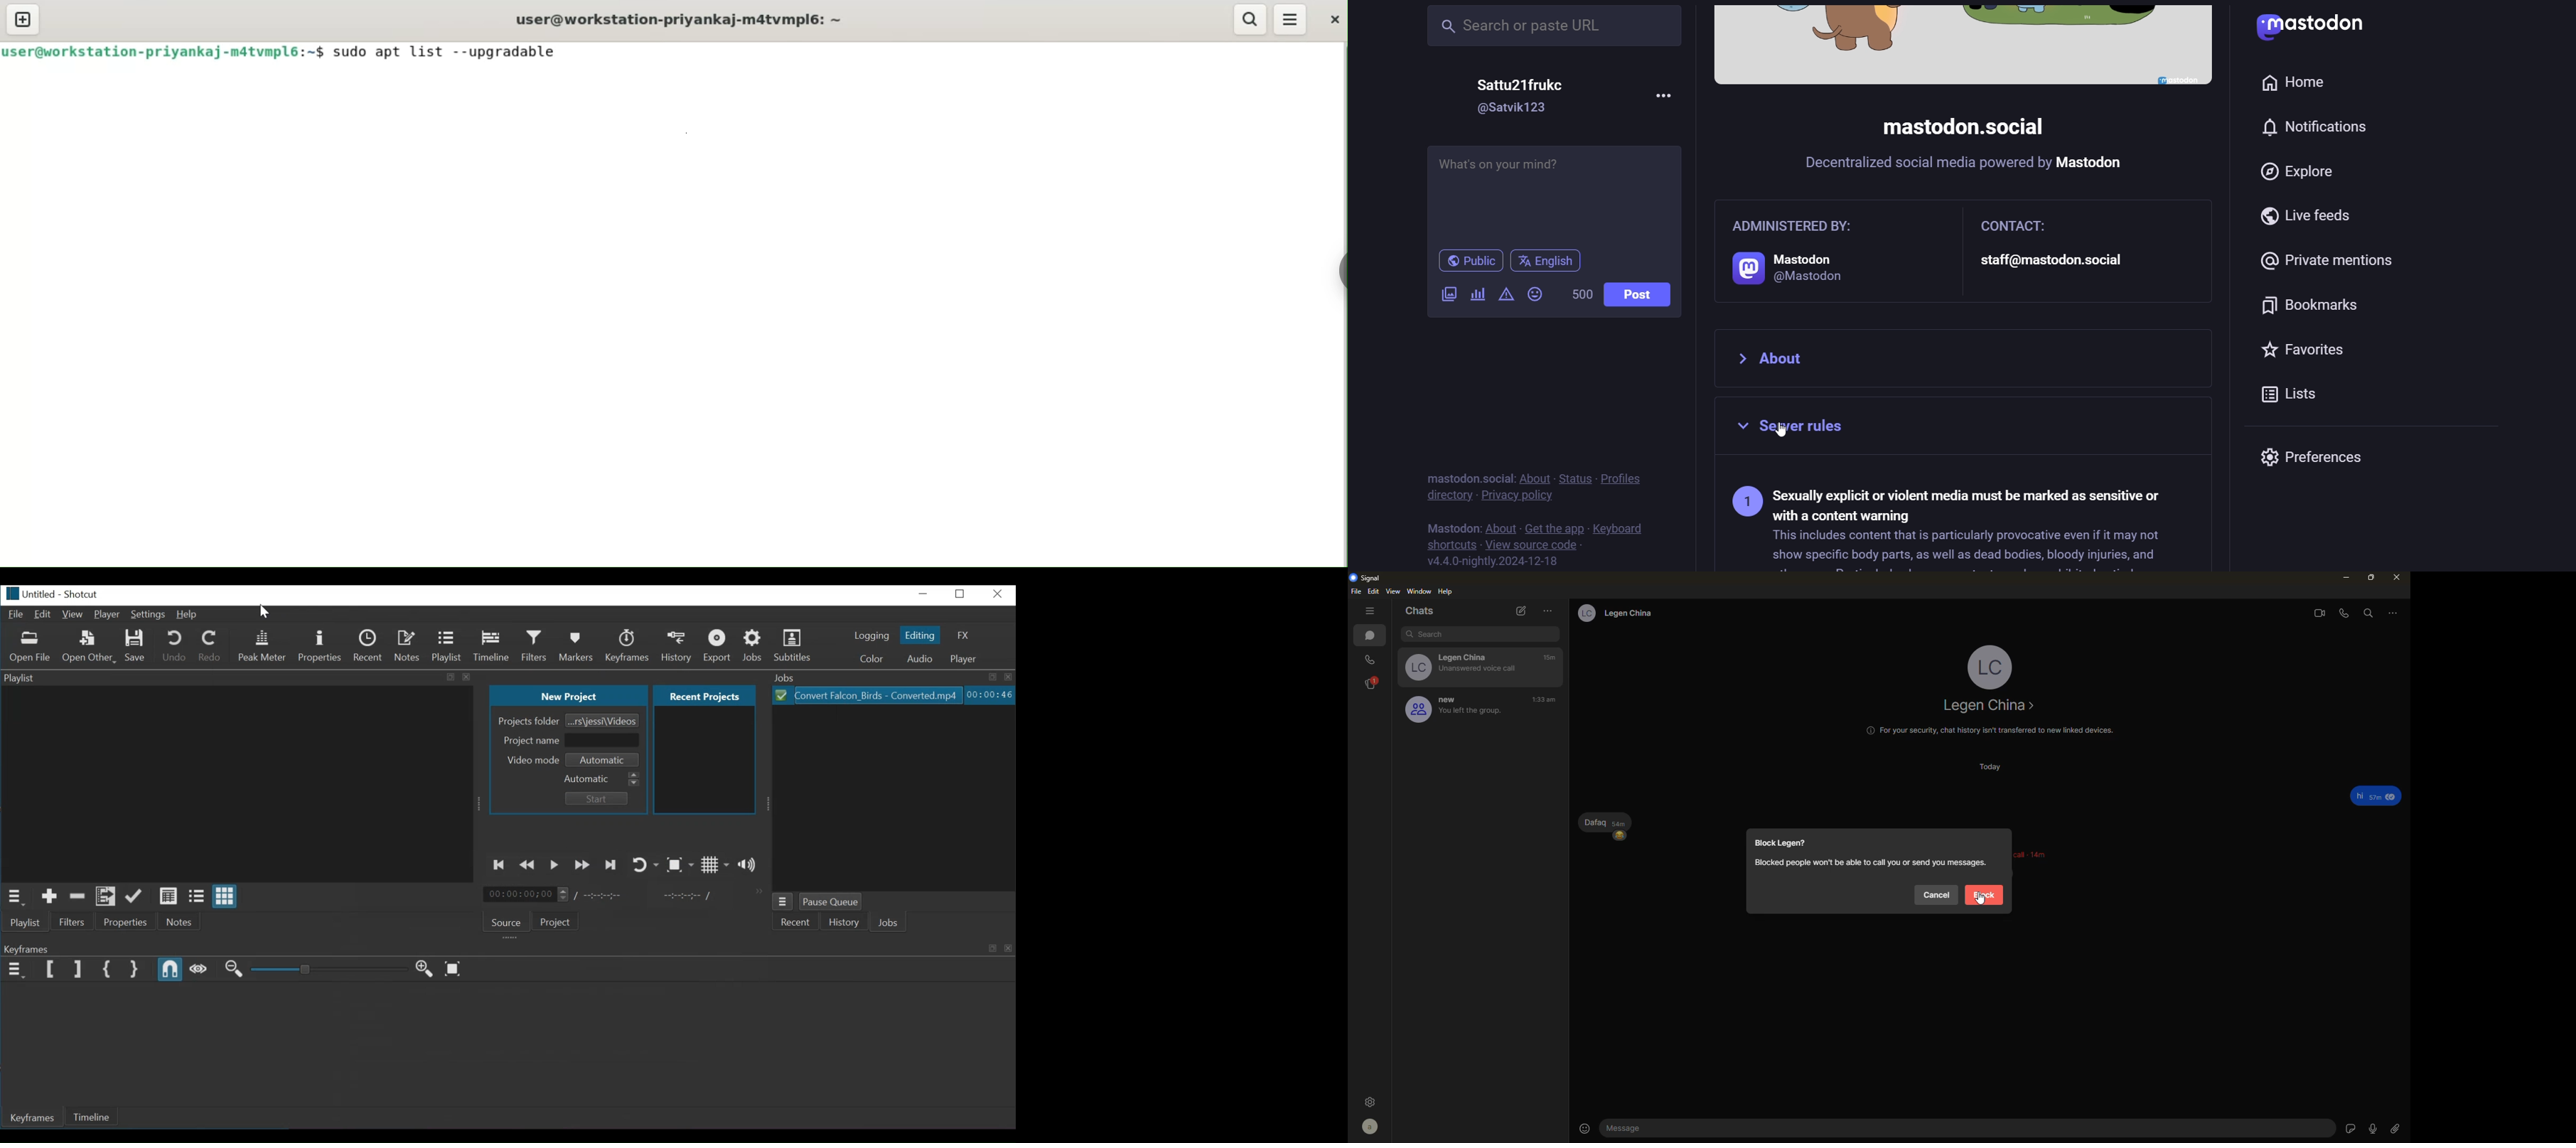  Describe the element at coordinates (211, 647) in the screenshot. I see `Redo` at that location.